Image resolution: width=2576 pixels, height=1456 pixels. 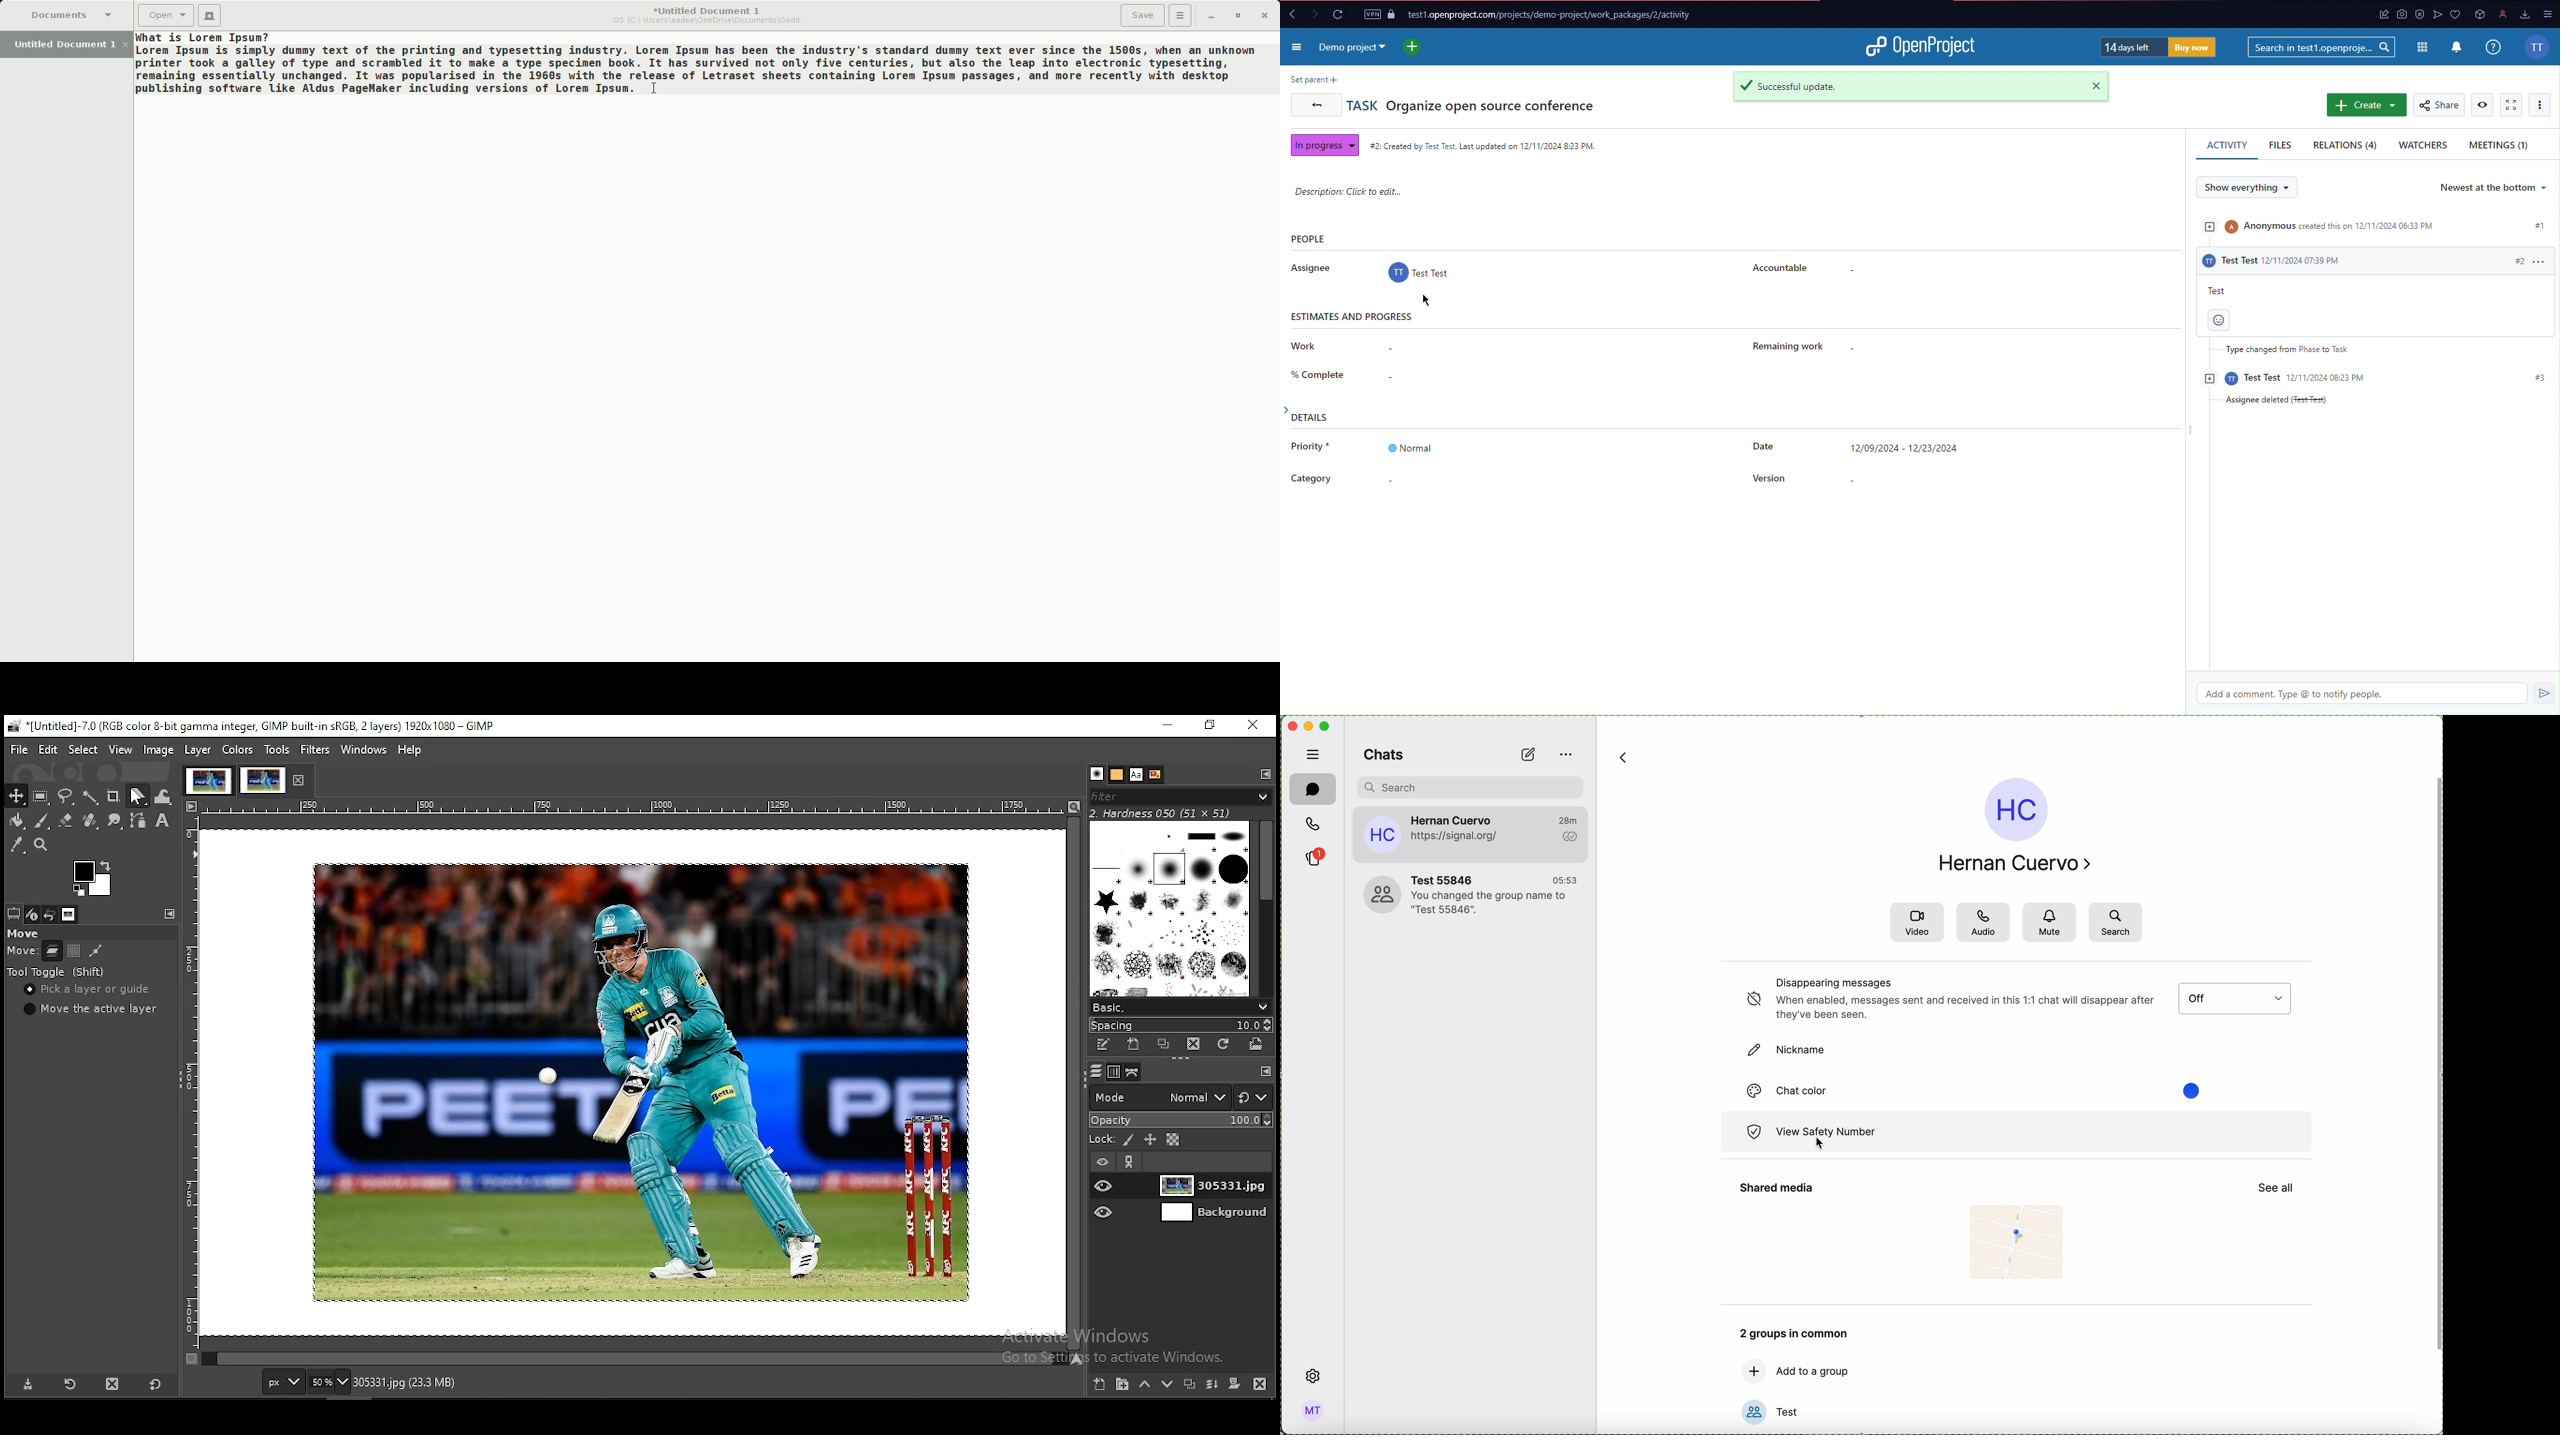 What do you see at coordinates (138, 795) in the screenshot?
I see `shear tool` at bounding box center [138, 795].